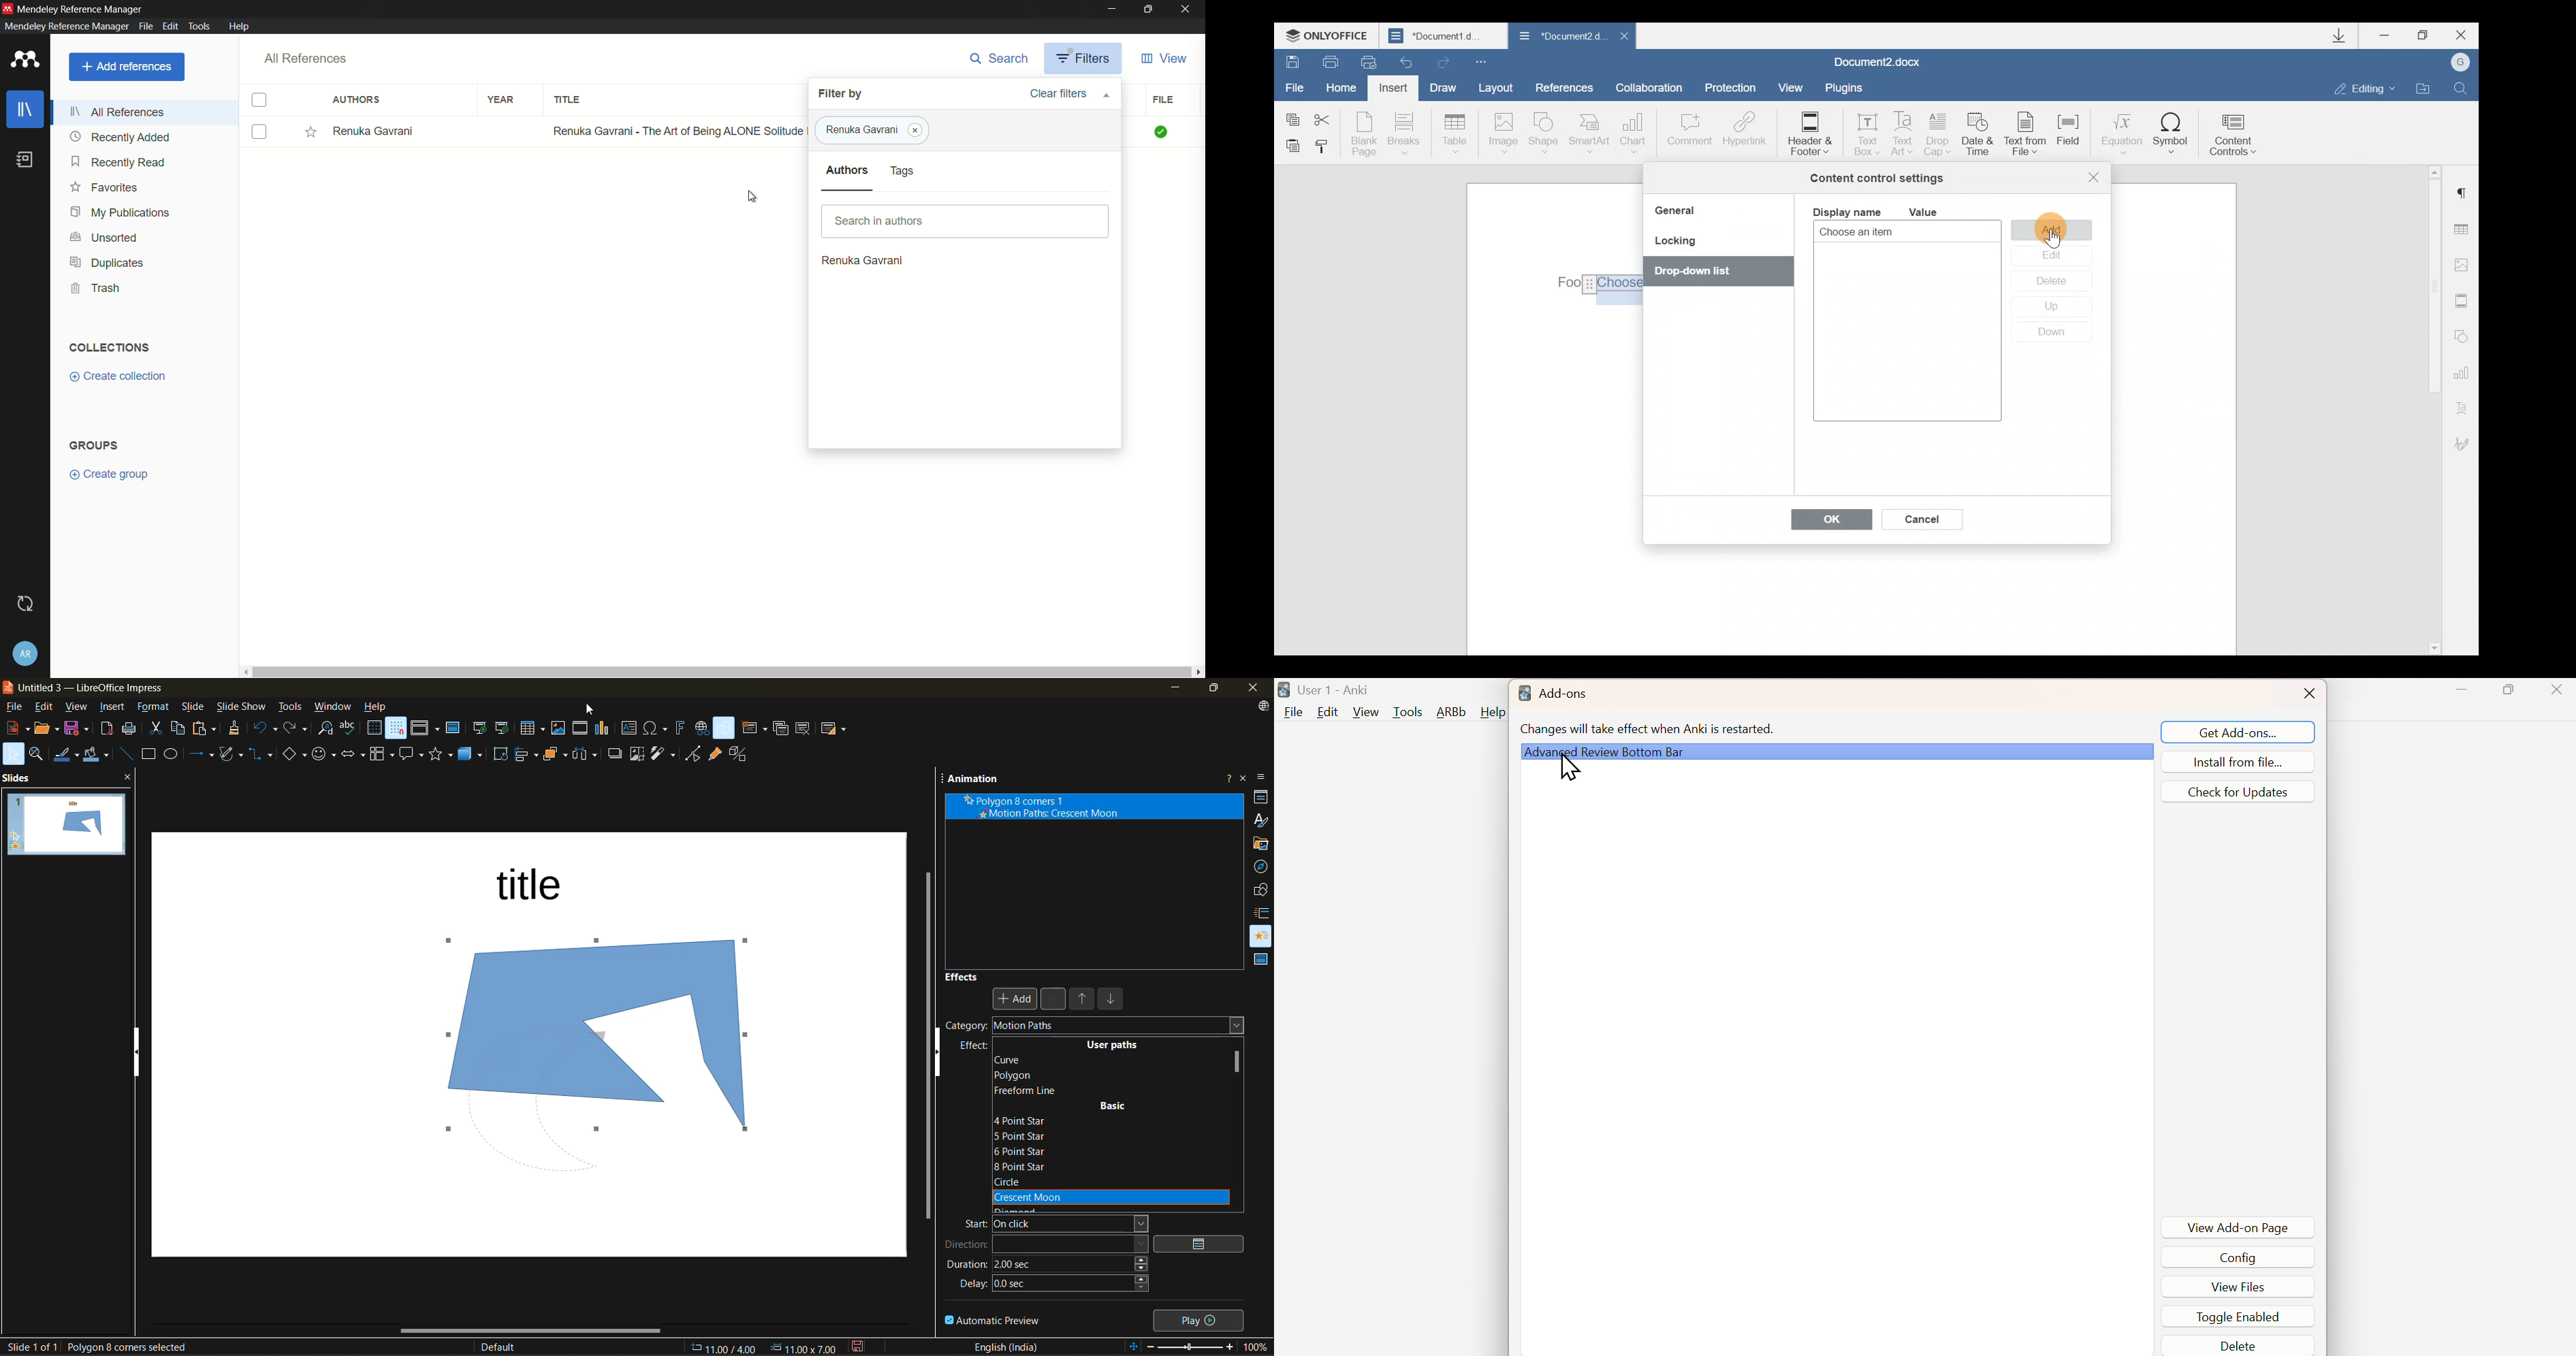 This screenshot has width=2576, height=1372. I want to click on app icon, so click(27, 60).